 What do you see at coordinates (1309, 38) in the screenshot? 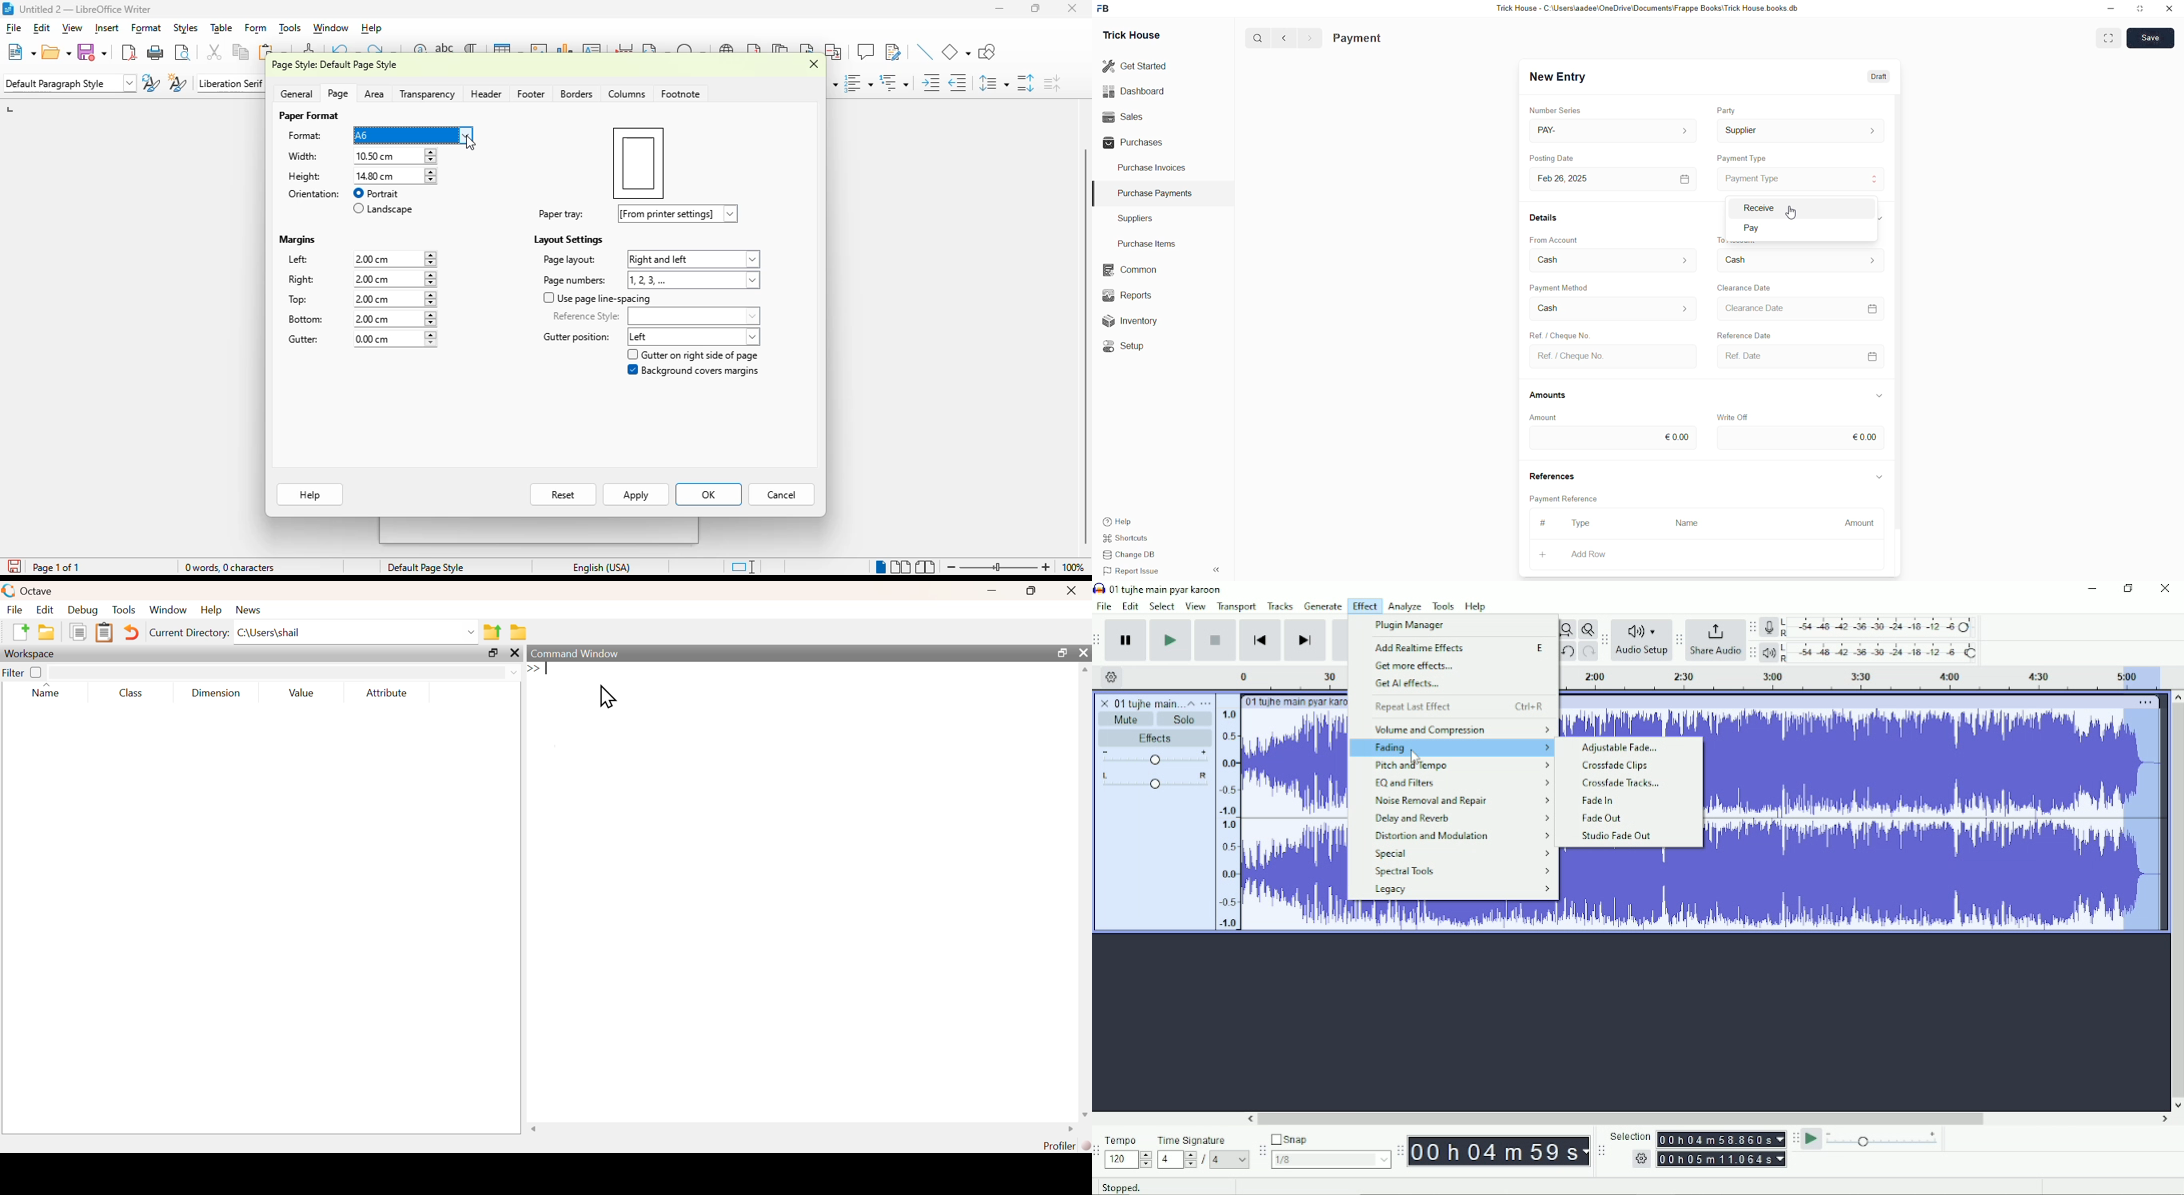
I see `forward` at bounding box center [1309, 38].